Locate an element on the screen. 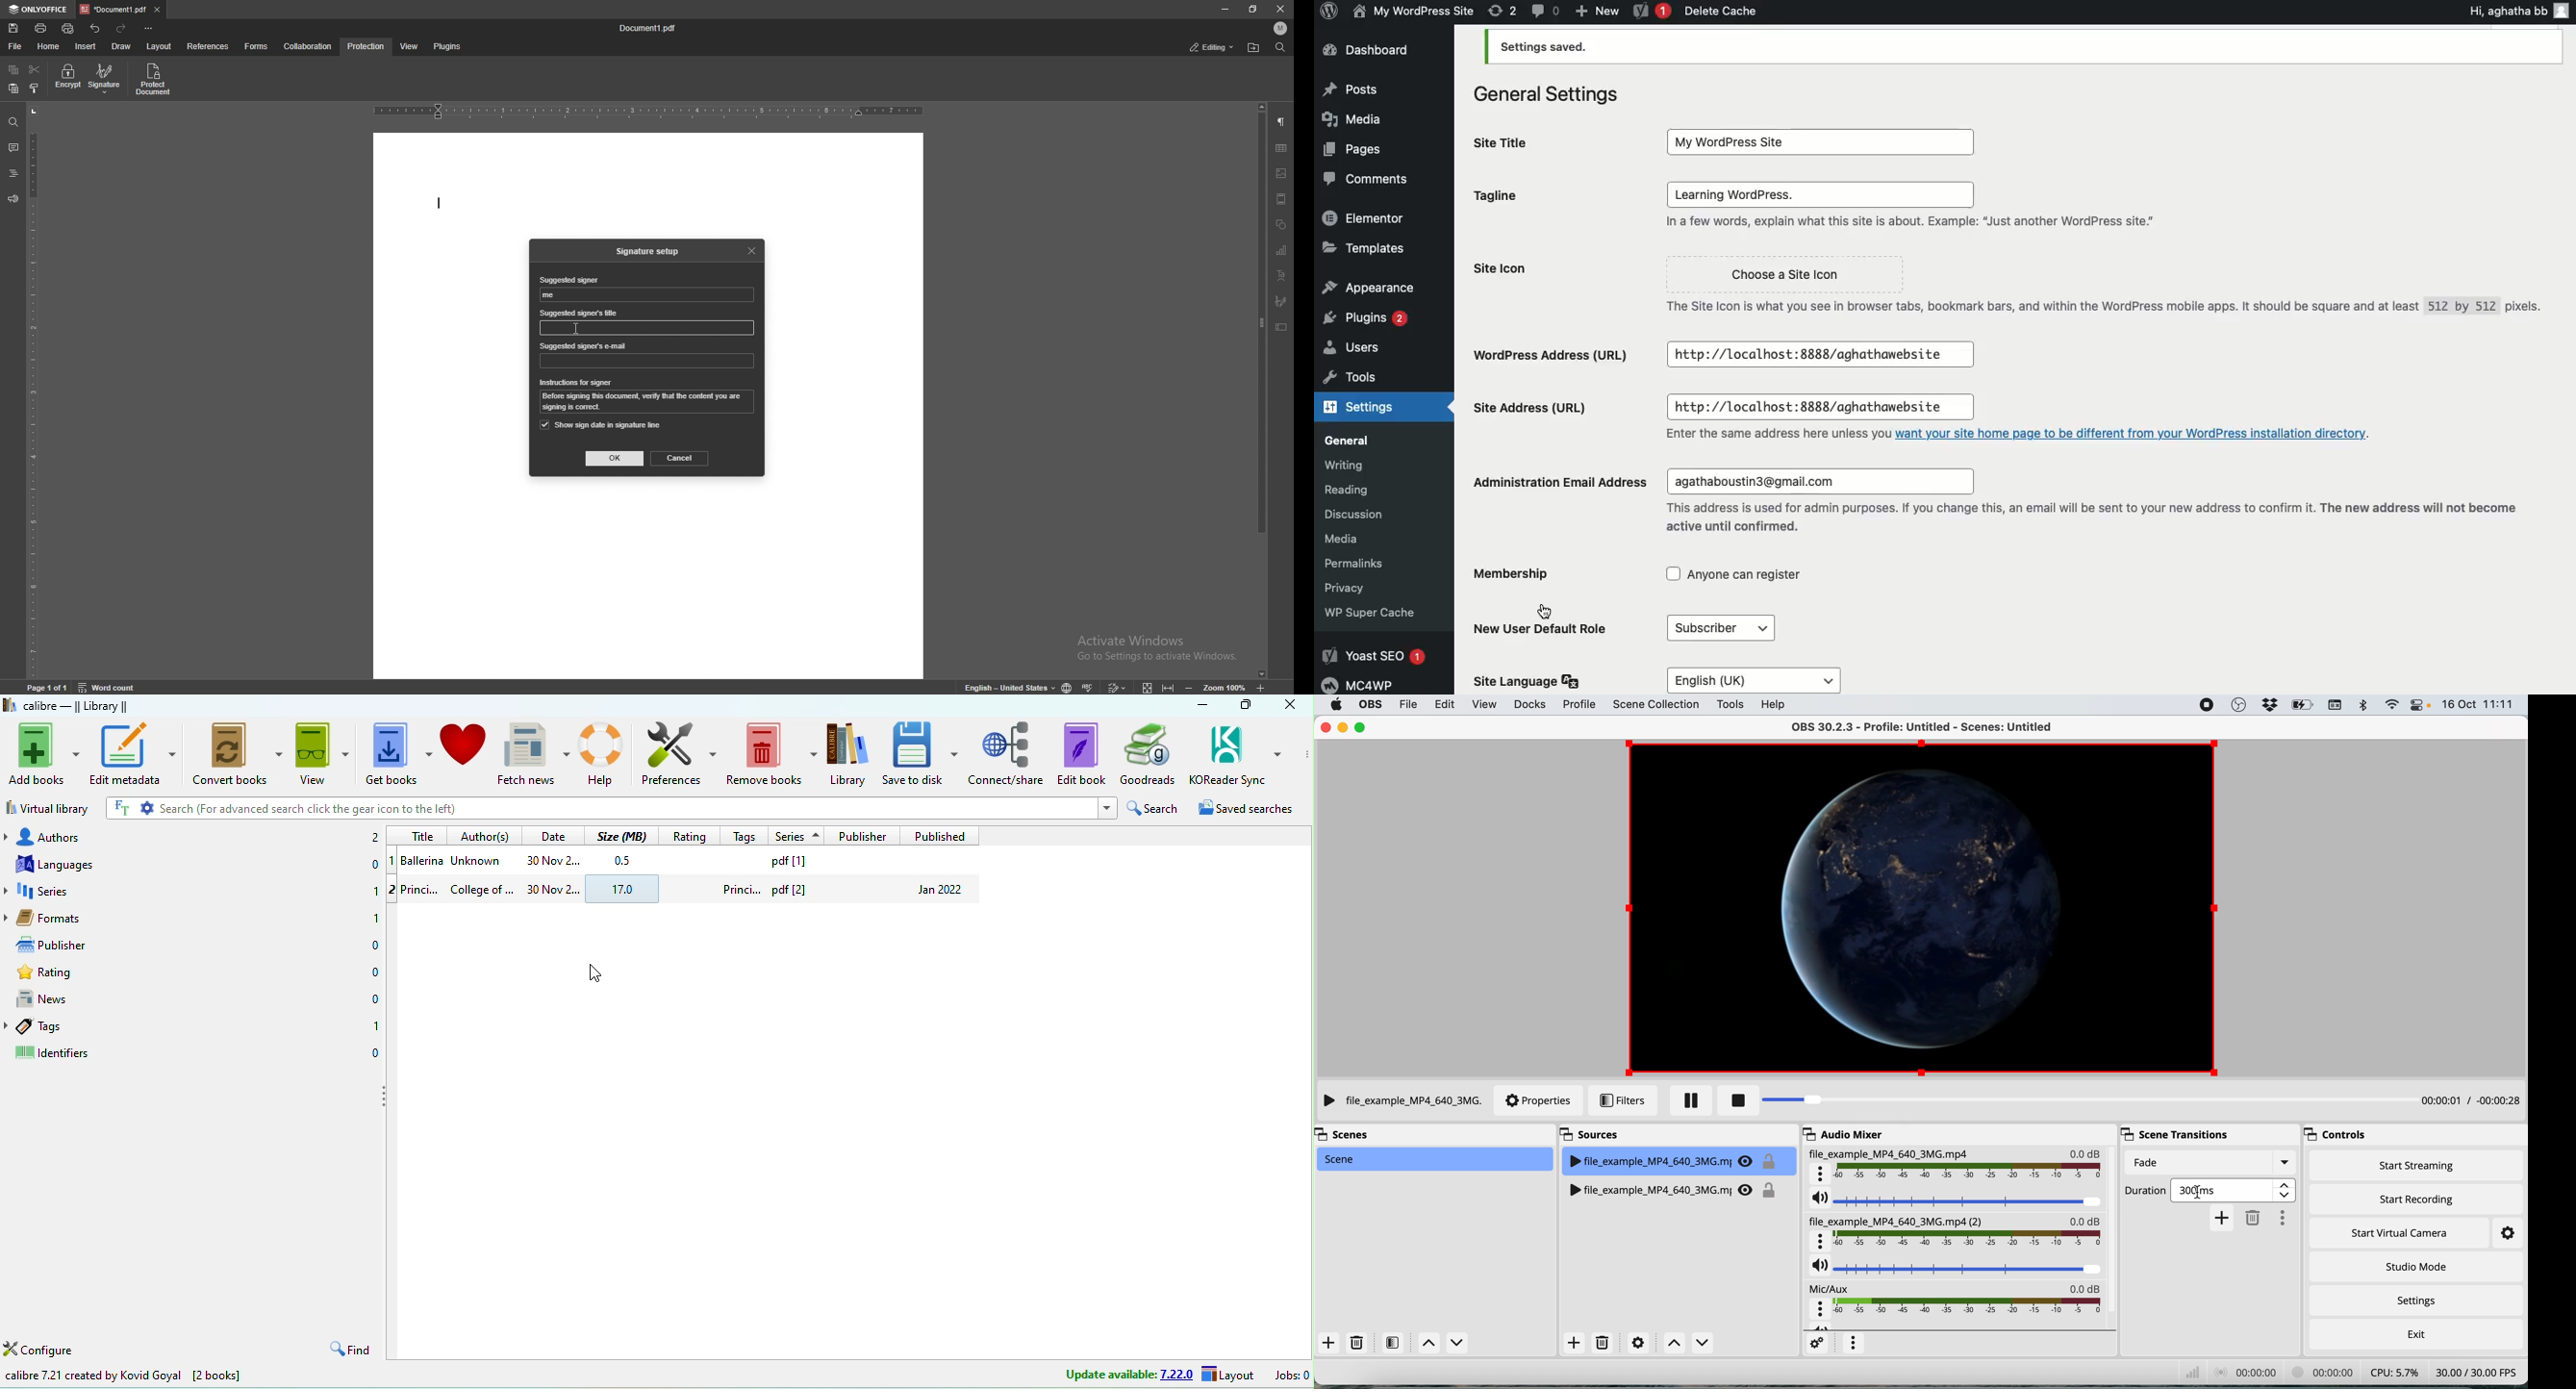 The image size is (2576, 1400). delete source is located at coordinates (1601, 1342).